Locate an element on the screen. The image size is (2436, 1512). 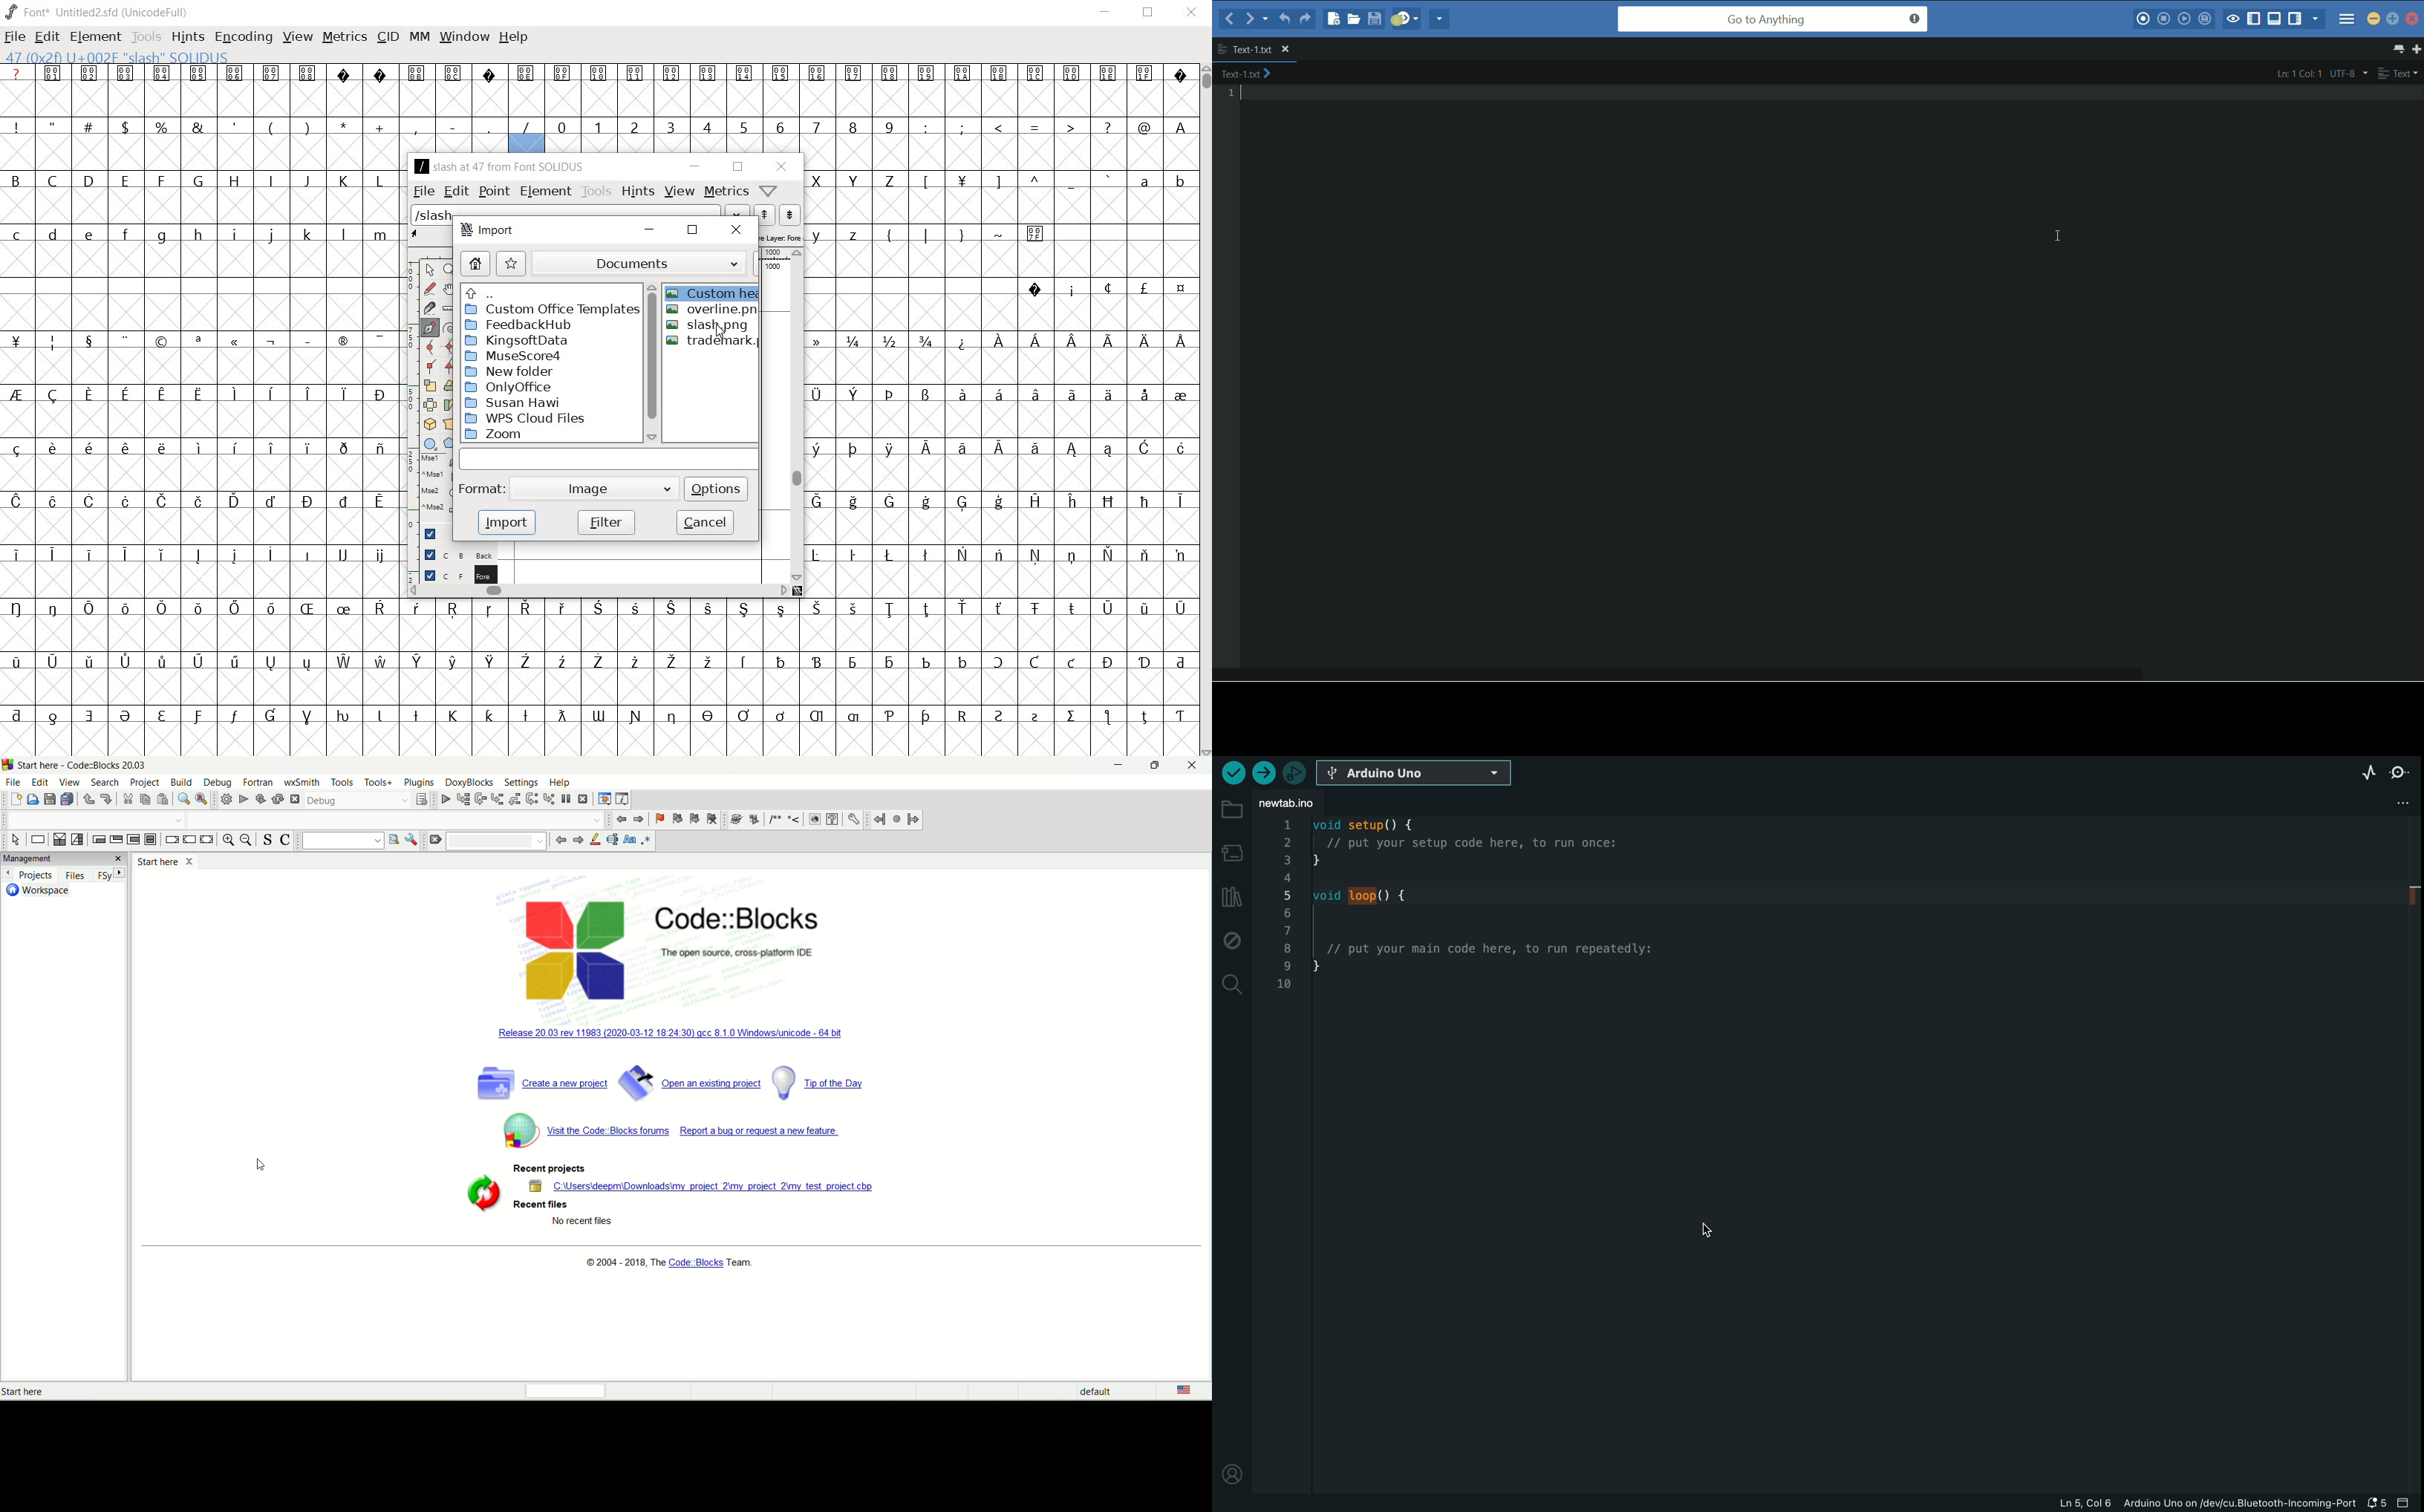
help is located at coordinates (559, 783).